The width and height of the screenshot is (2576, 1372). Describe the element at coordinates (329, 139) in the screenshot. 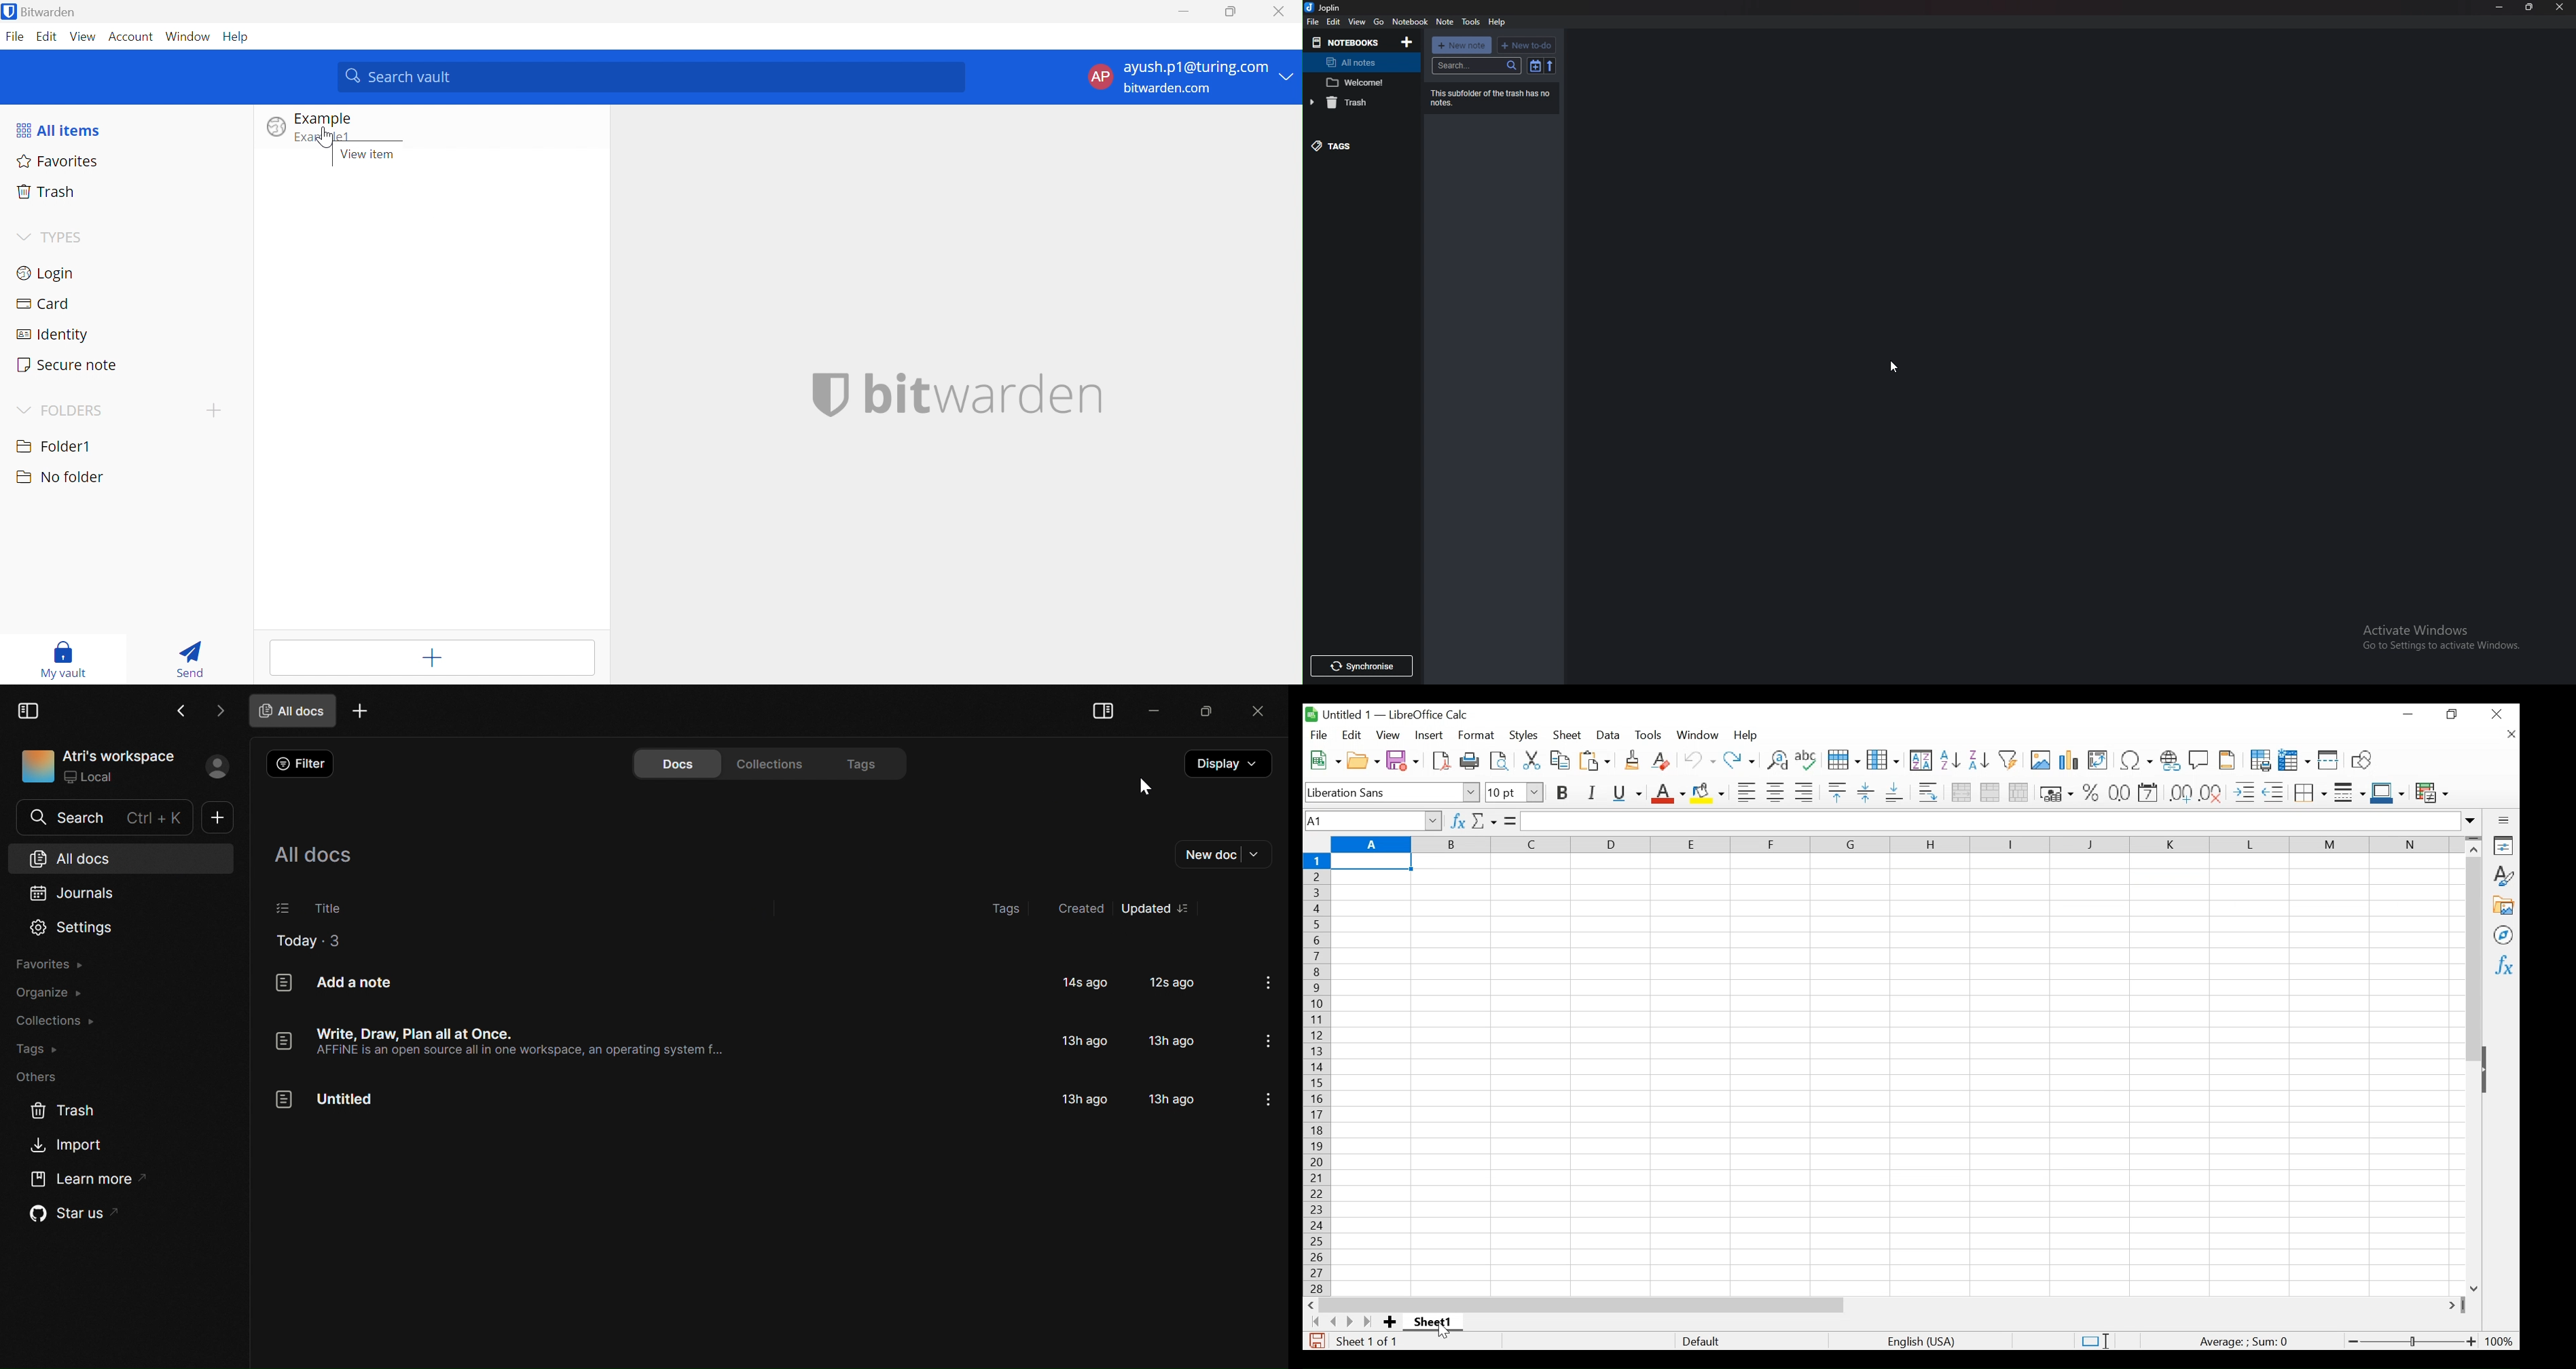

I see `cursor` at that location.